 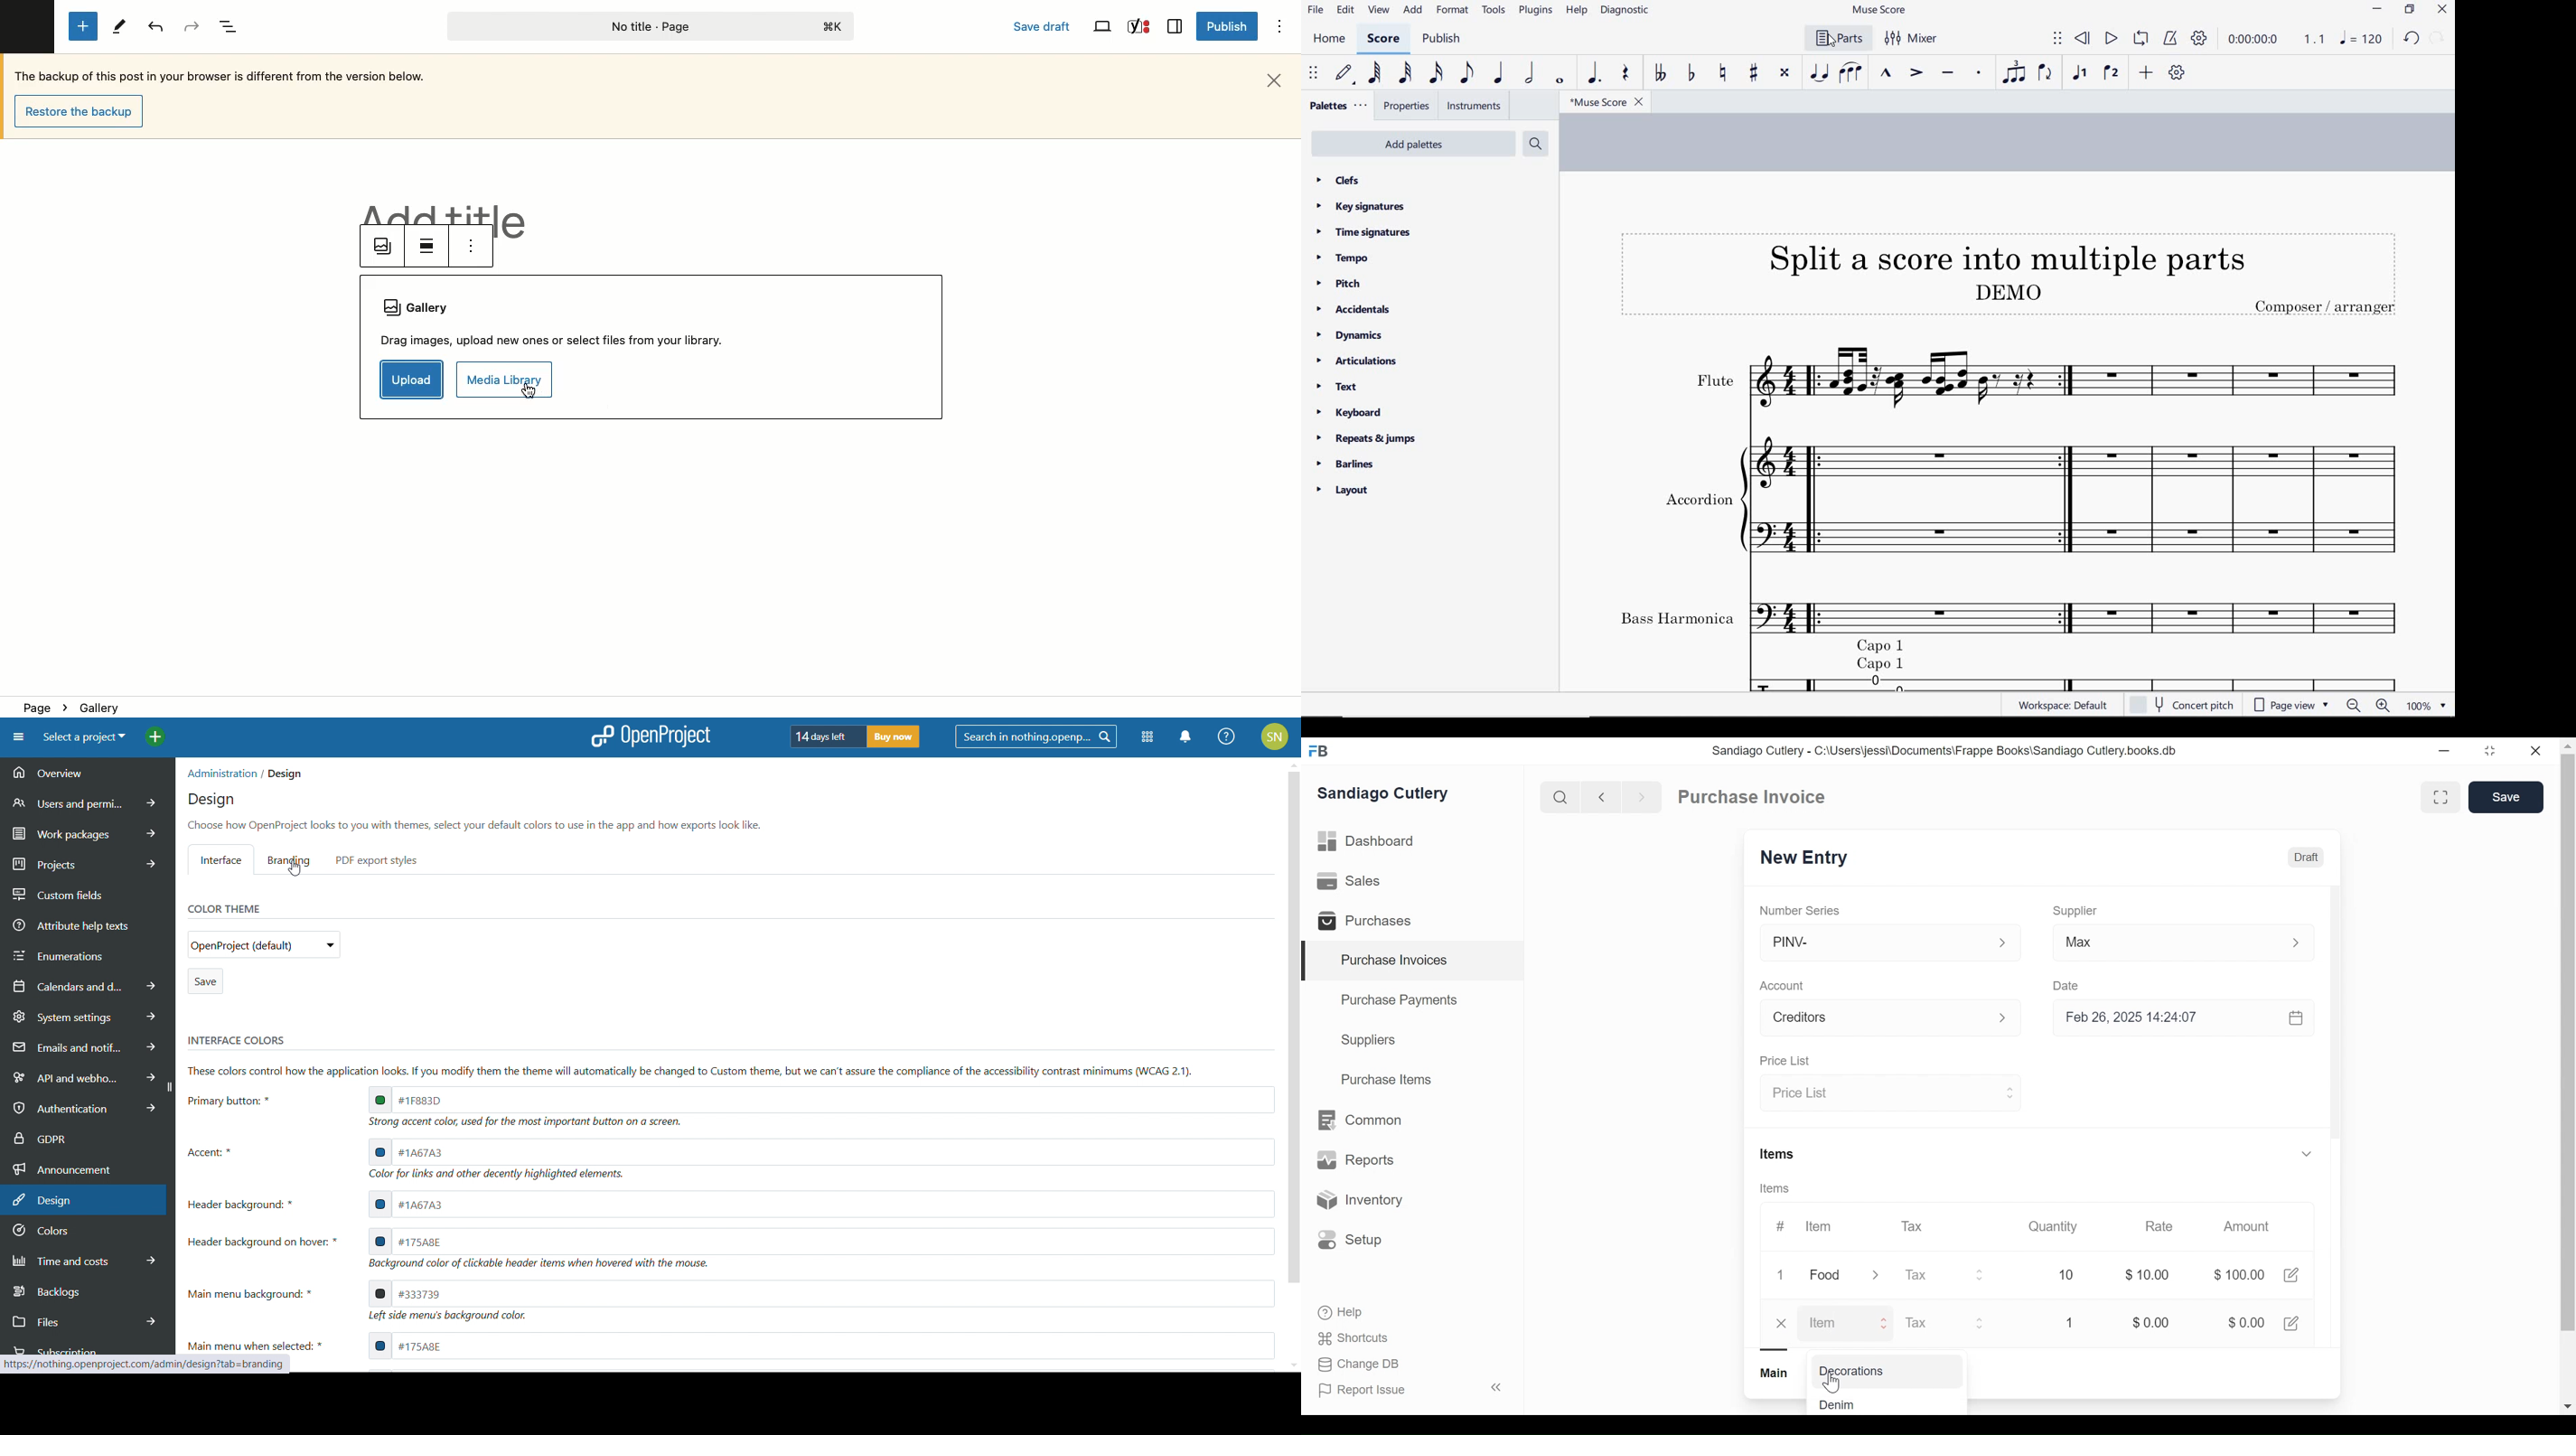 I want to click on $0.00, so click(x=2155, y=1322).